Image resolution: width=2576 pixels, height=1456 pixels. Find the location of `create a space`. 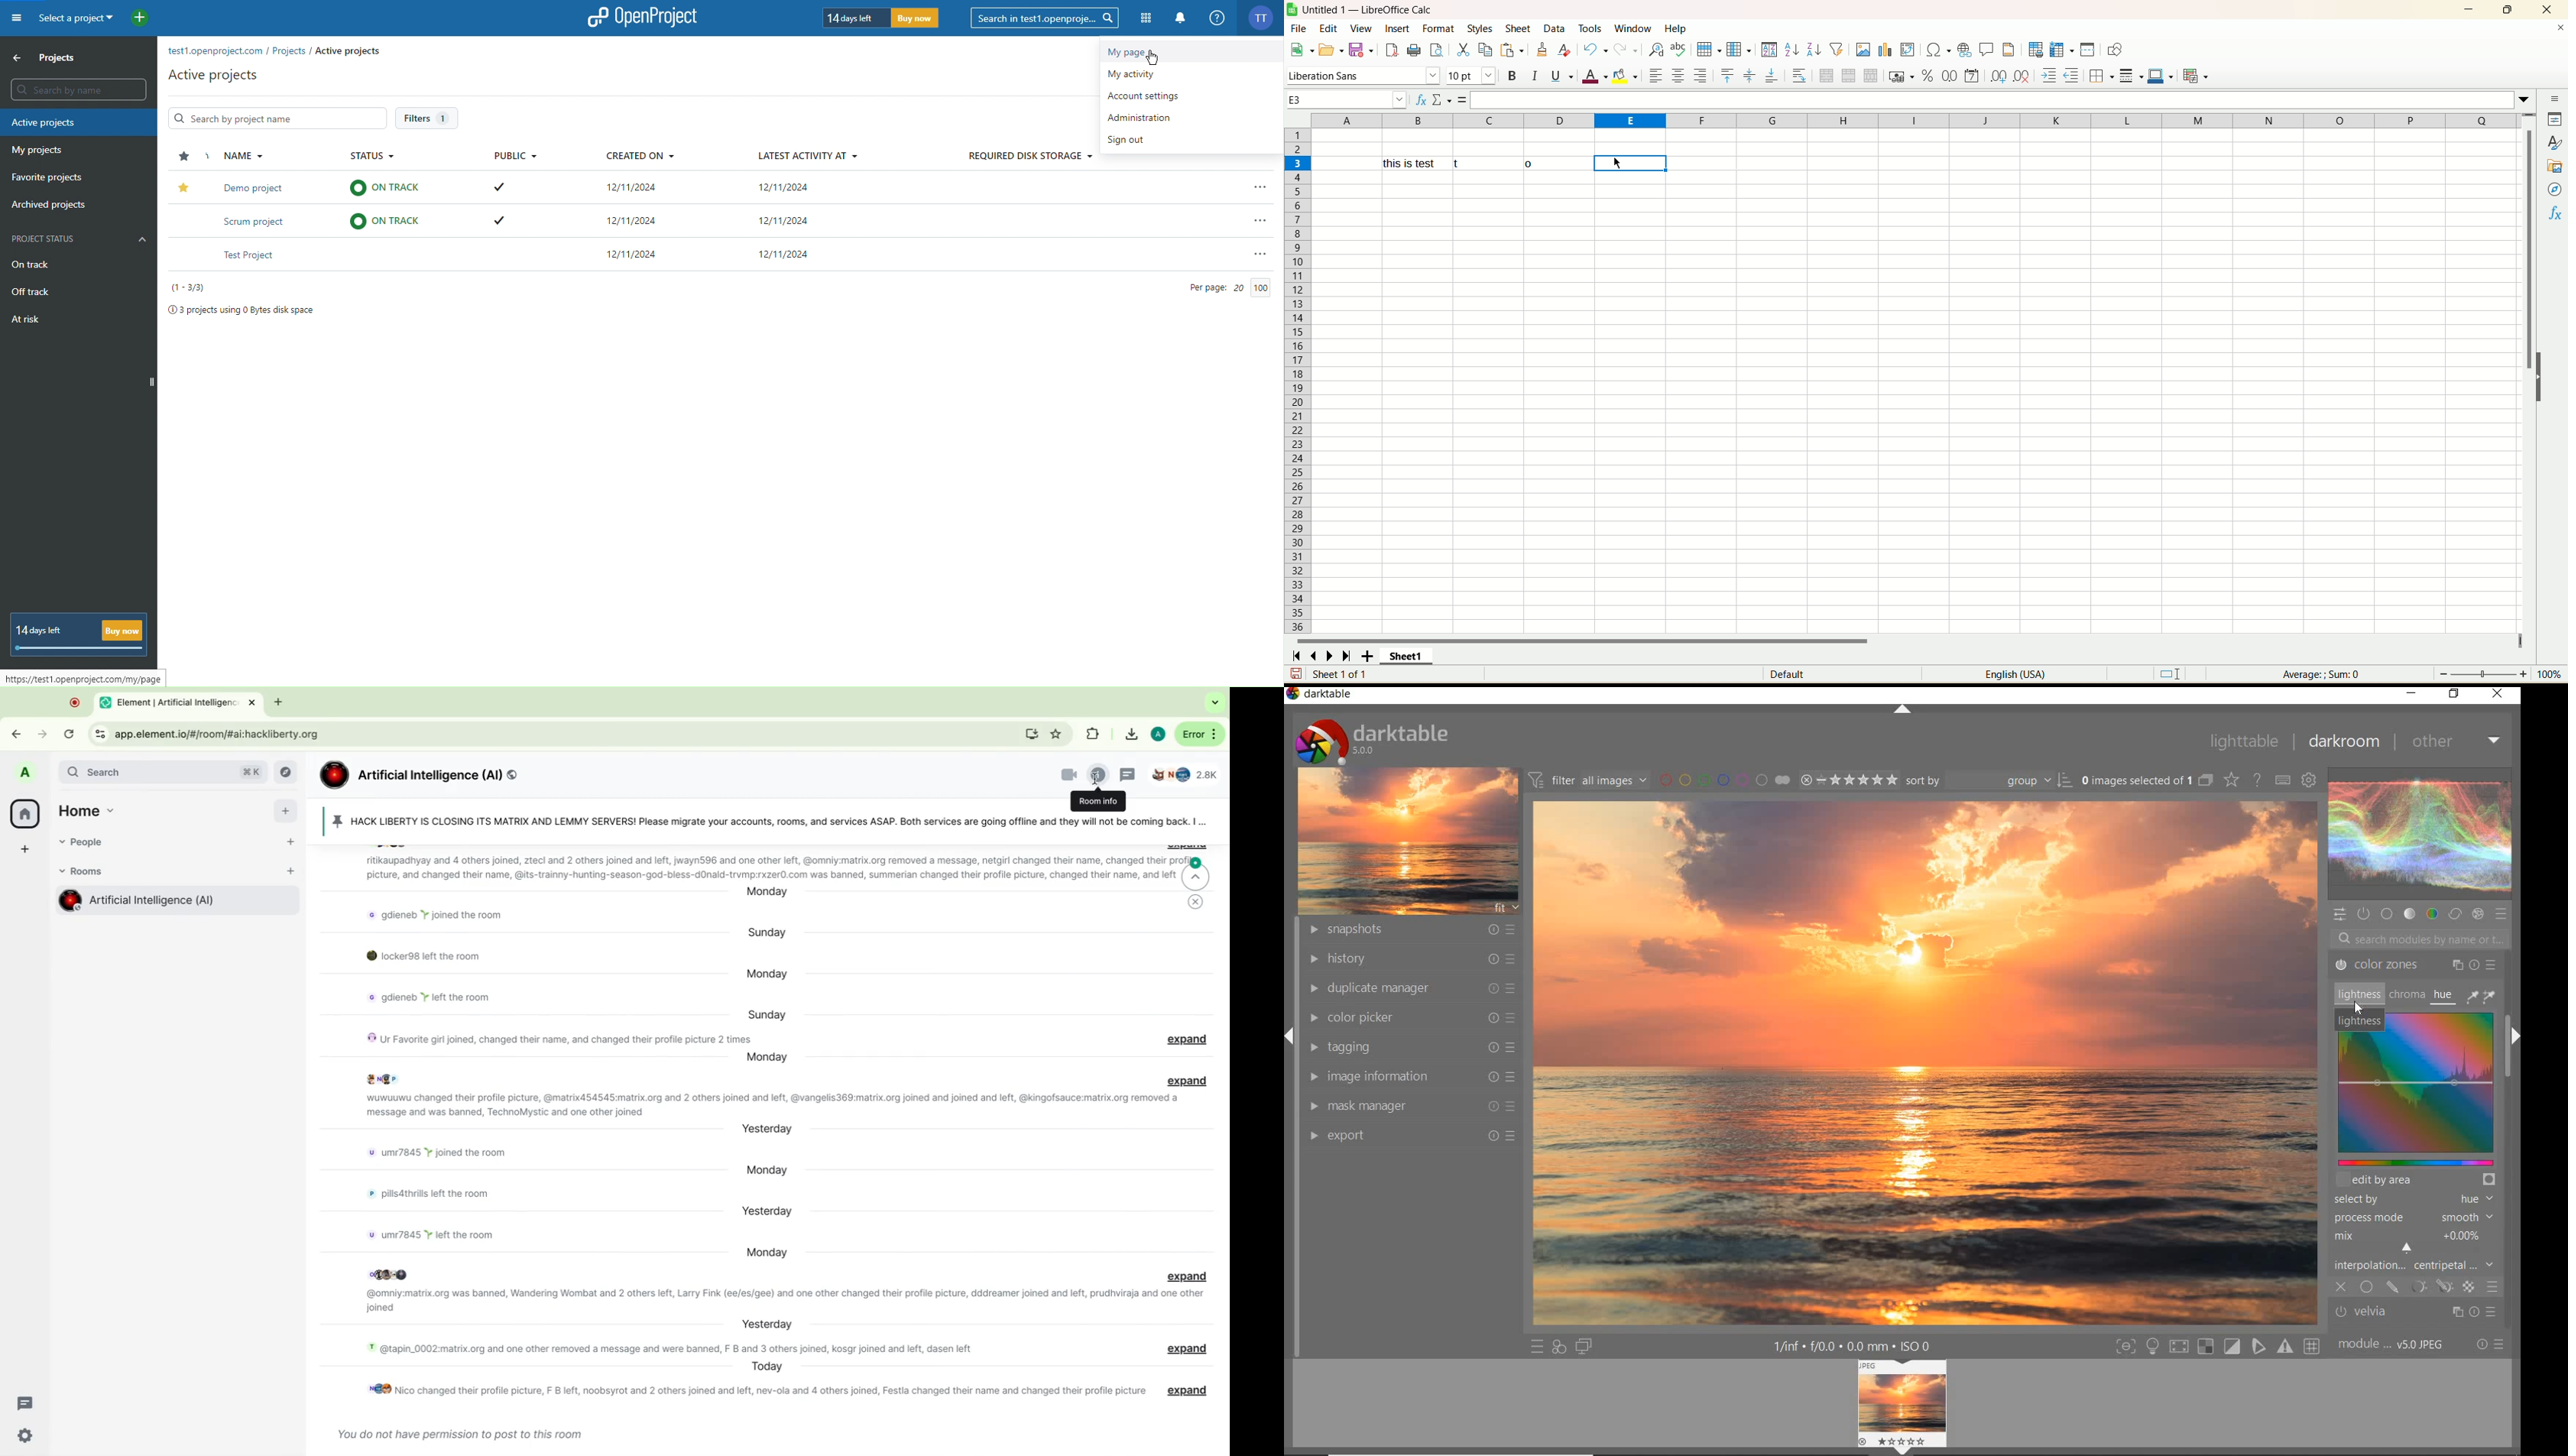

create a space is located at coordinates (26, 850).